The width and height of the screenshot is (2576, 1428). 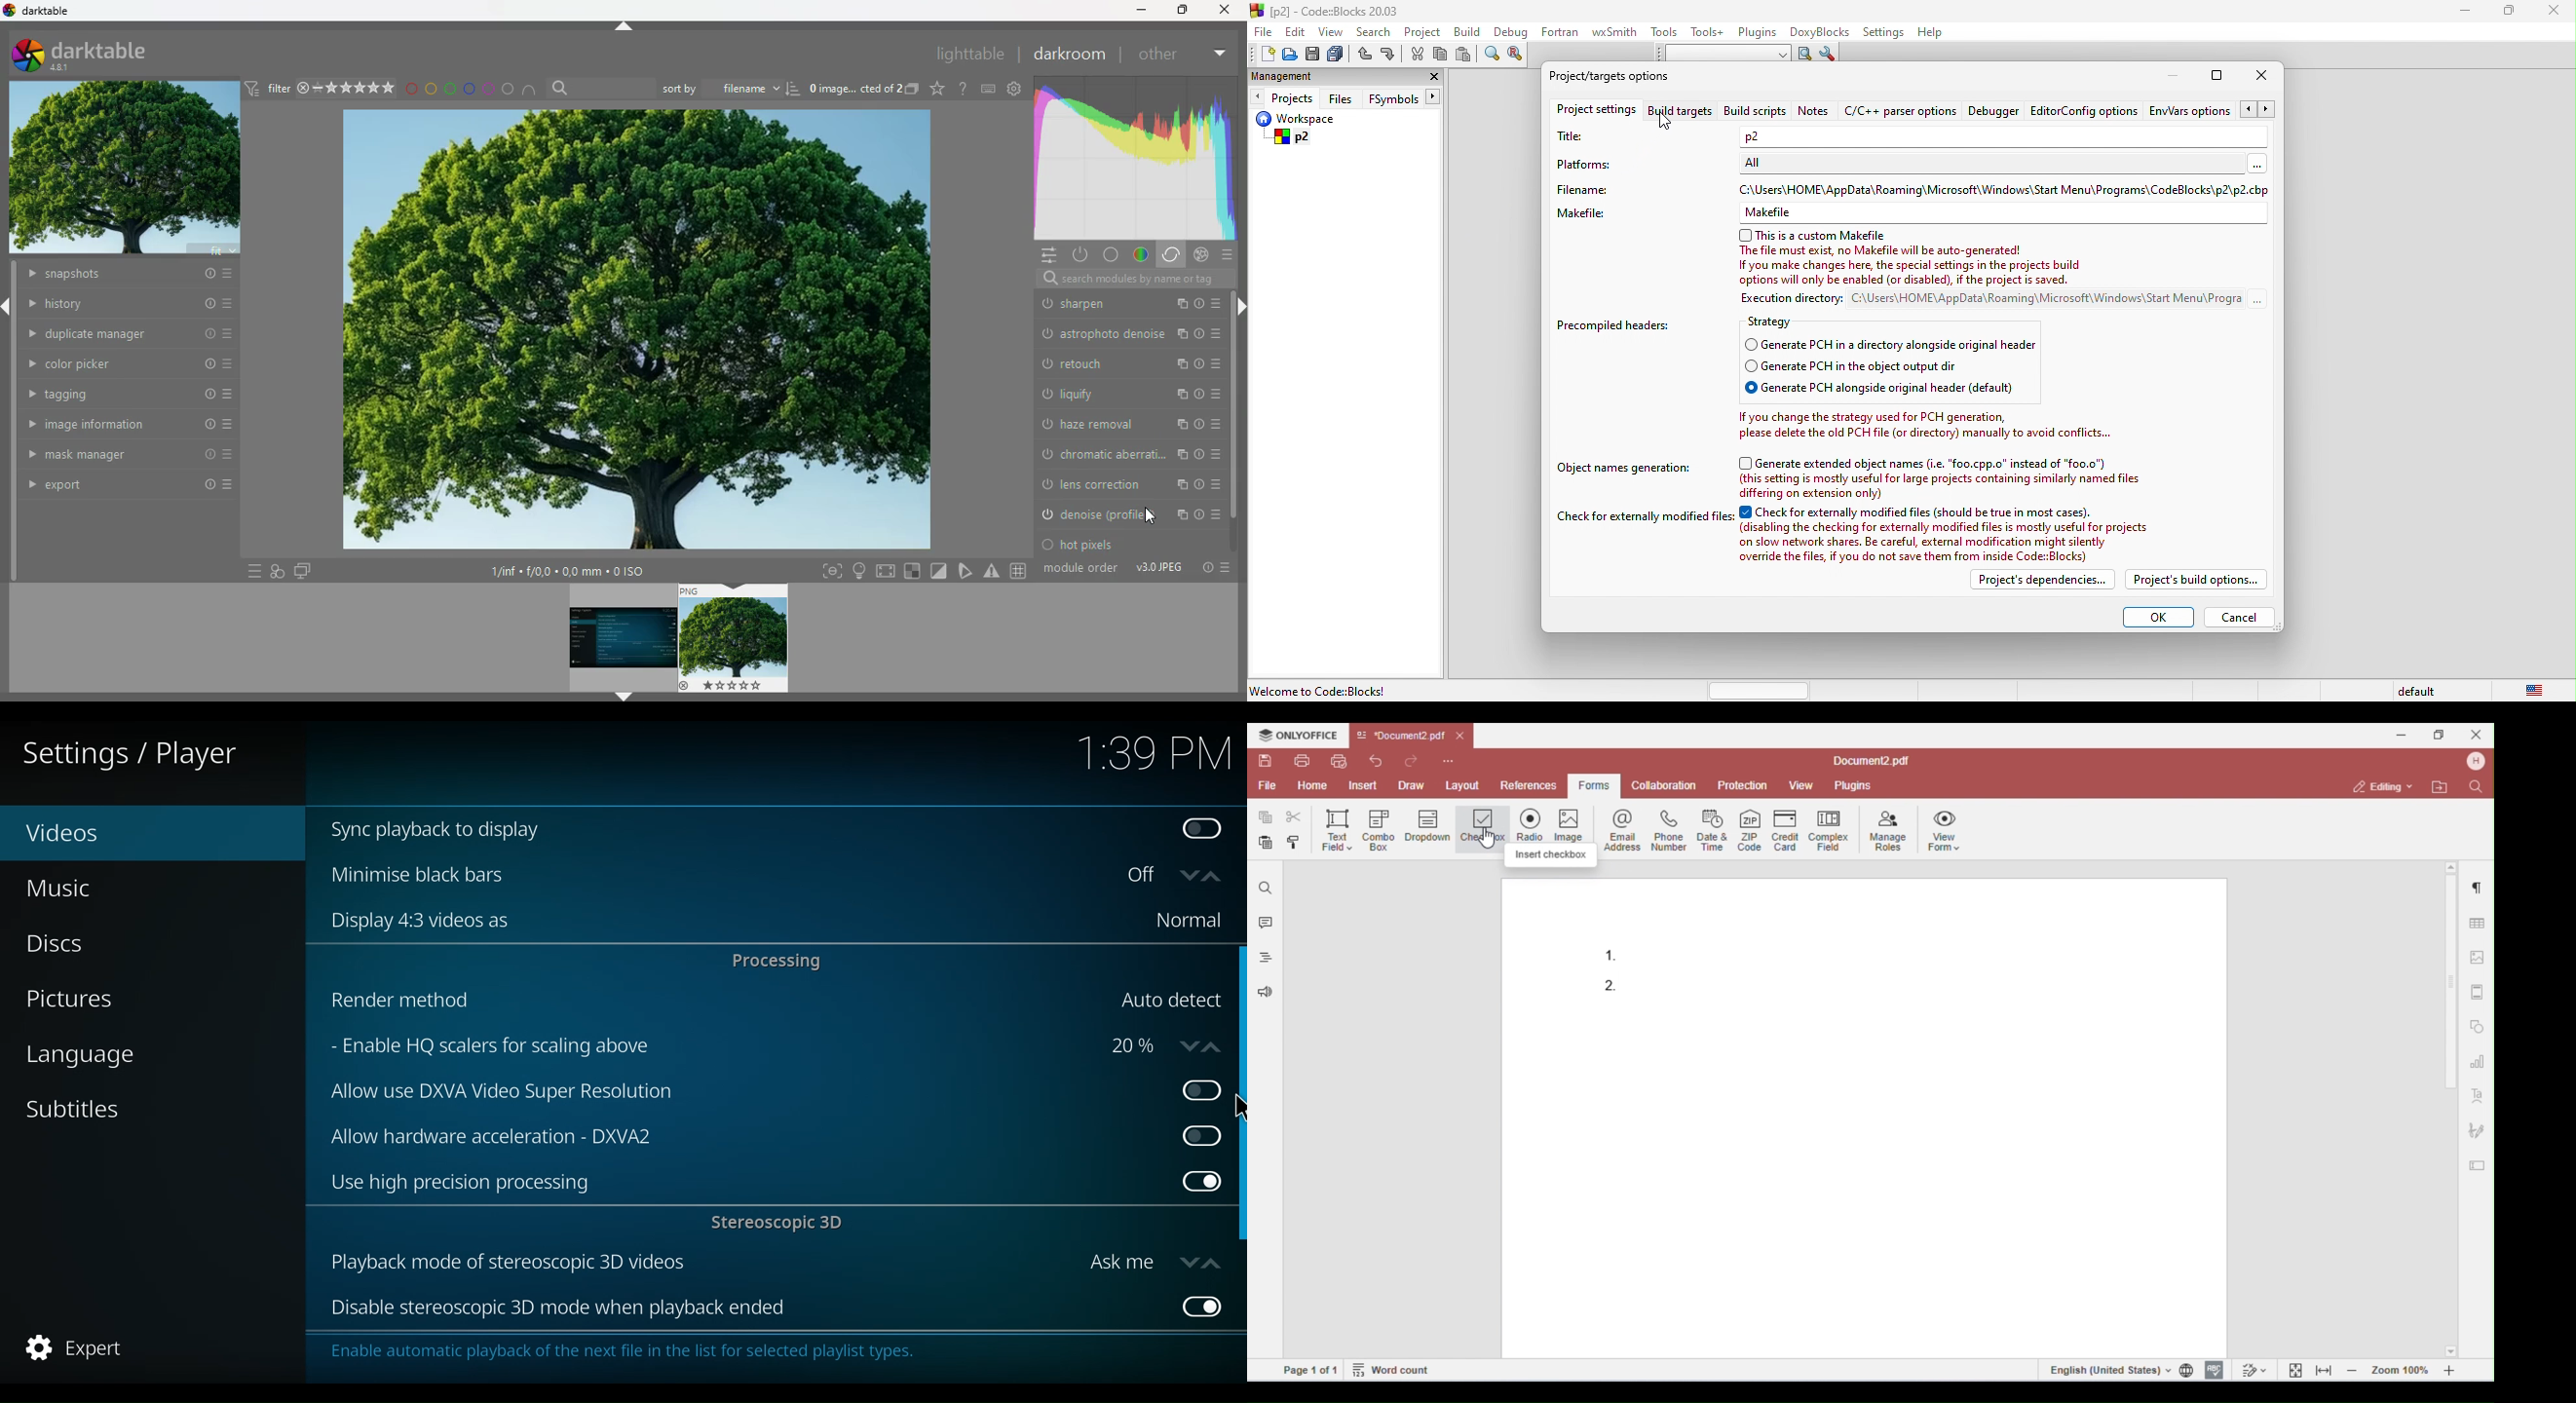 I want to click on square, so click(x=914, y=571).